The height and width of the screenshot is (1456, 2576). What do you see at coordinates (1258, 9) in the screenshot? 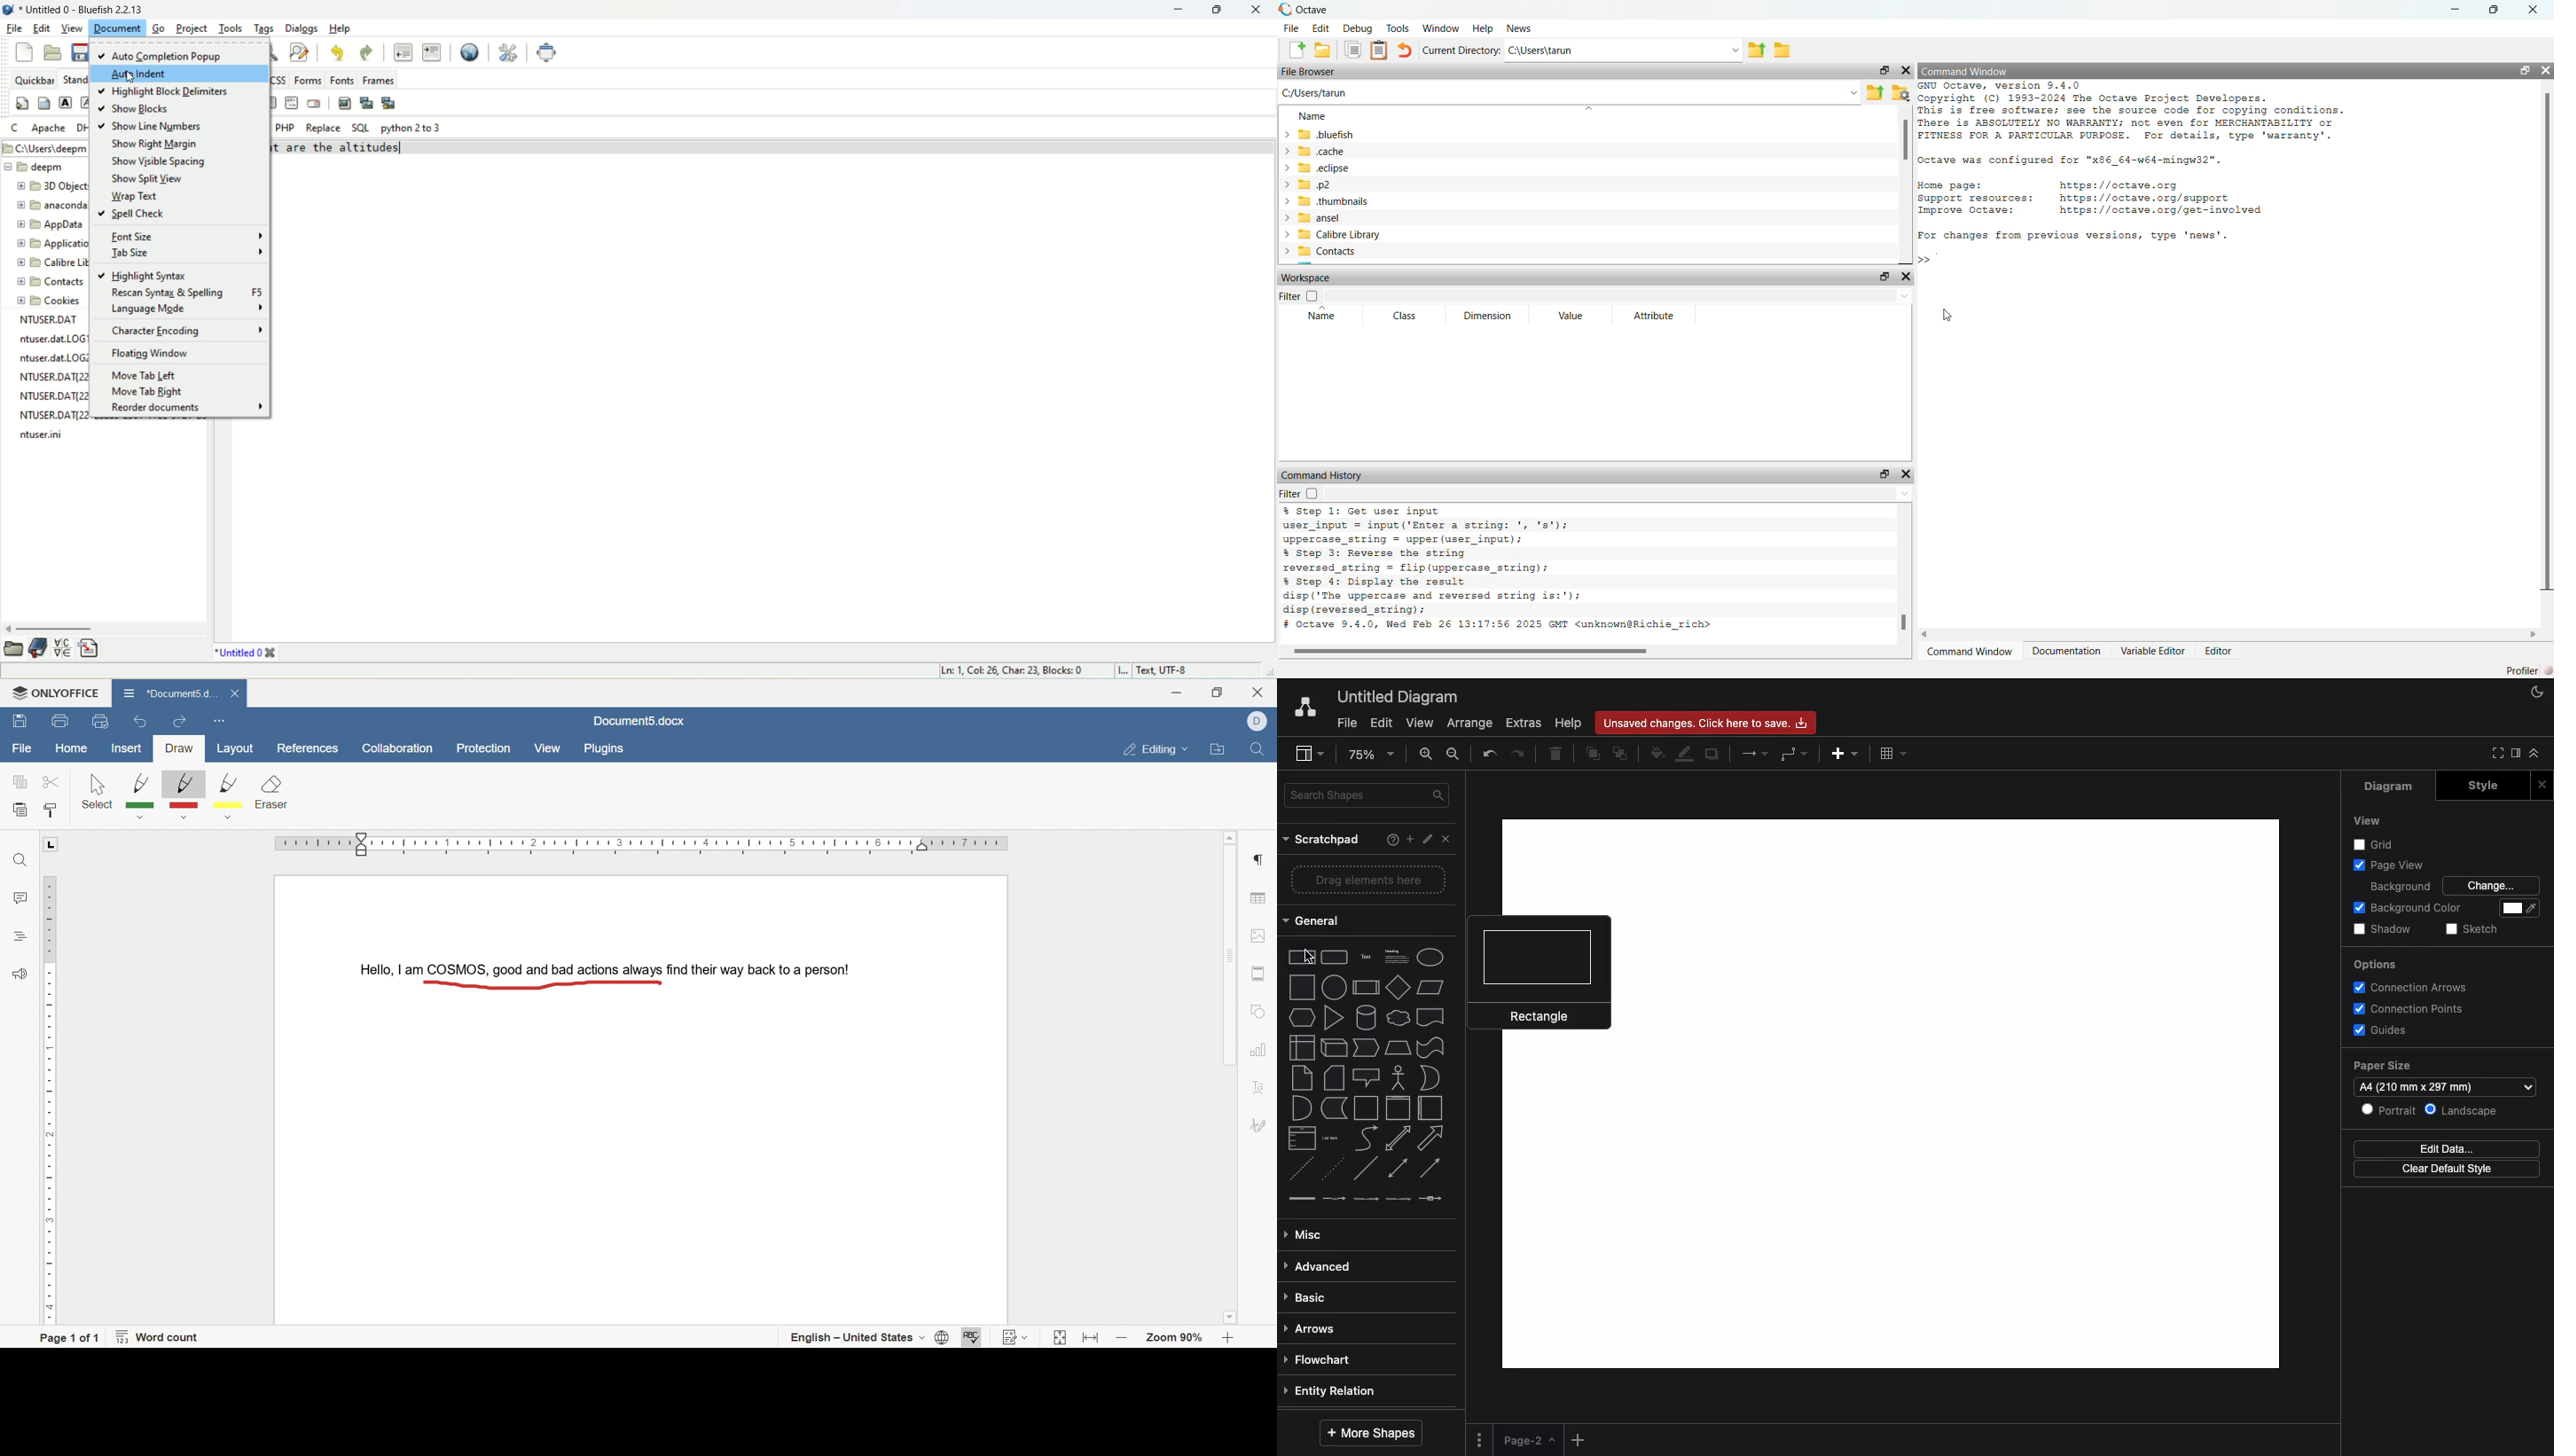
I see `close` at bounding box center [1258, 9].